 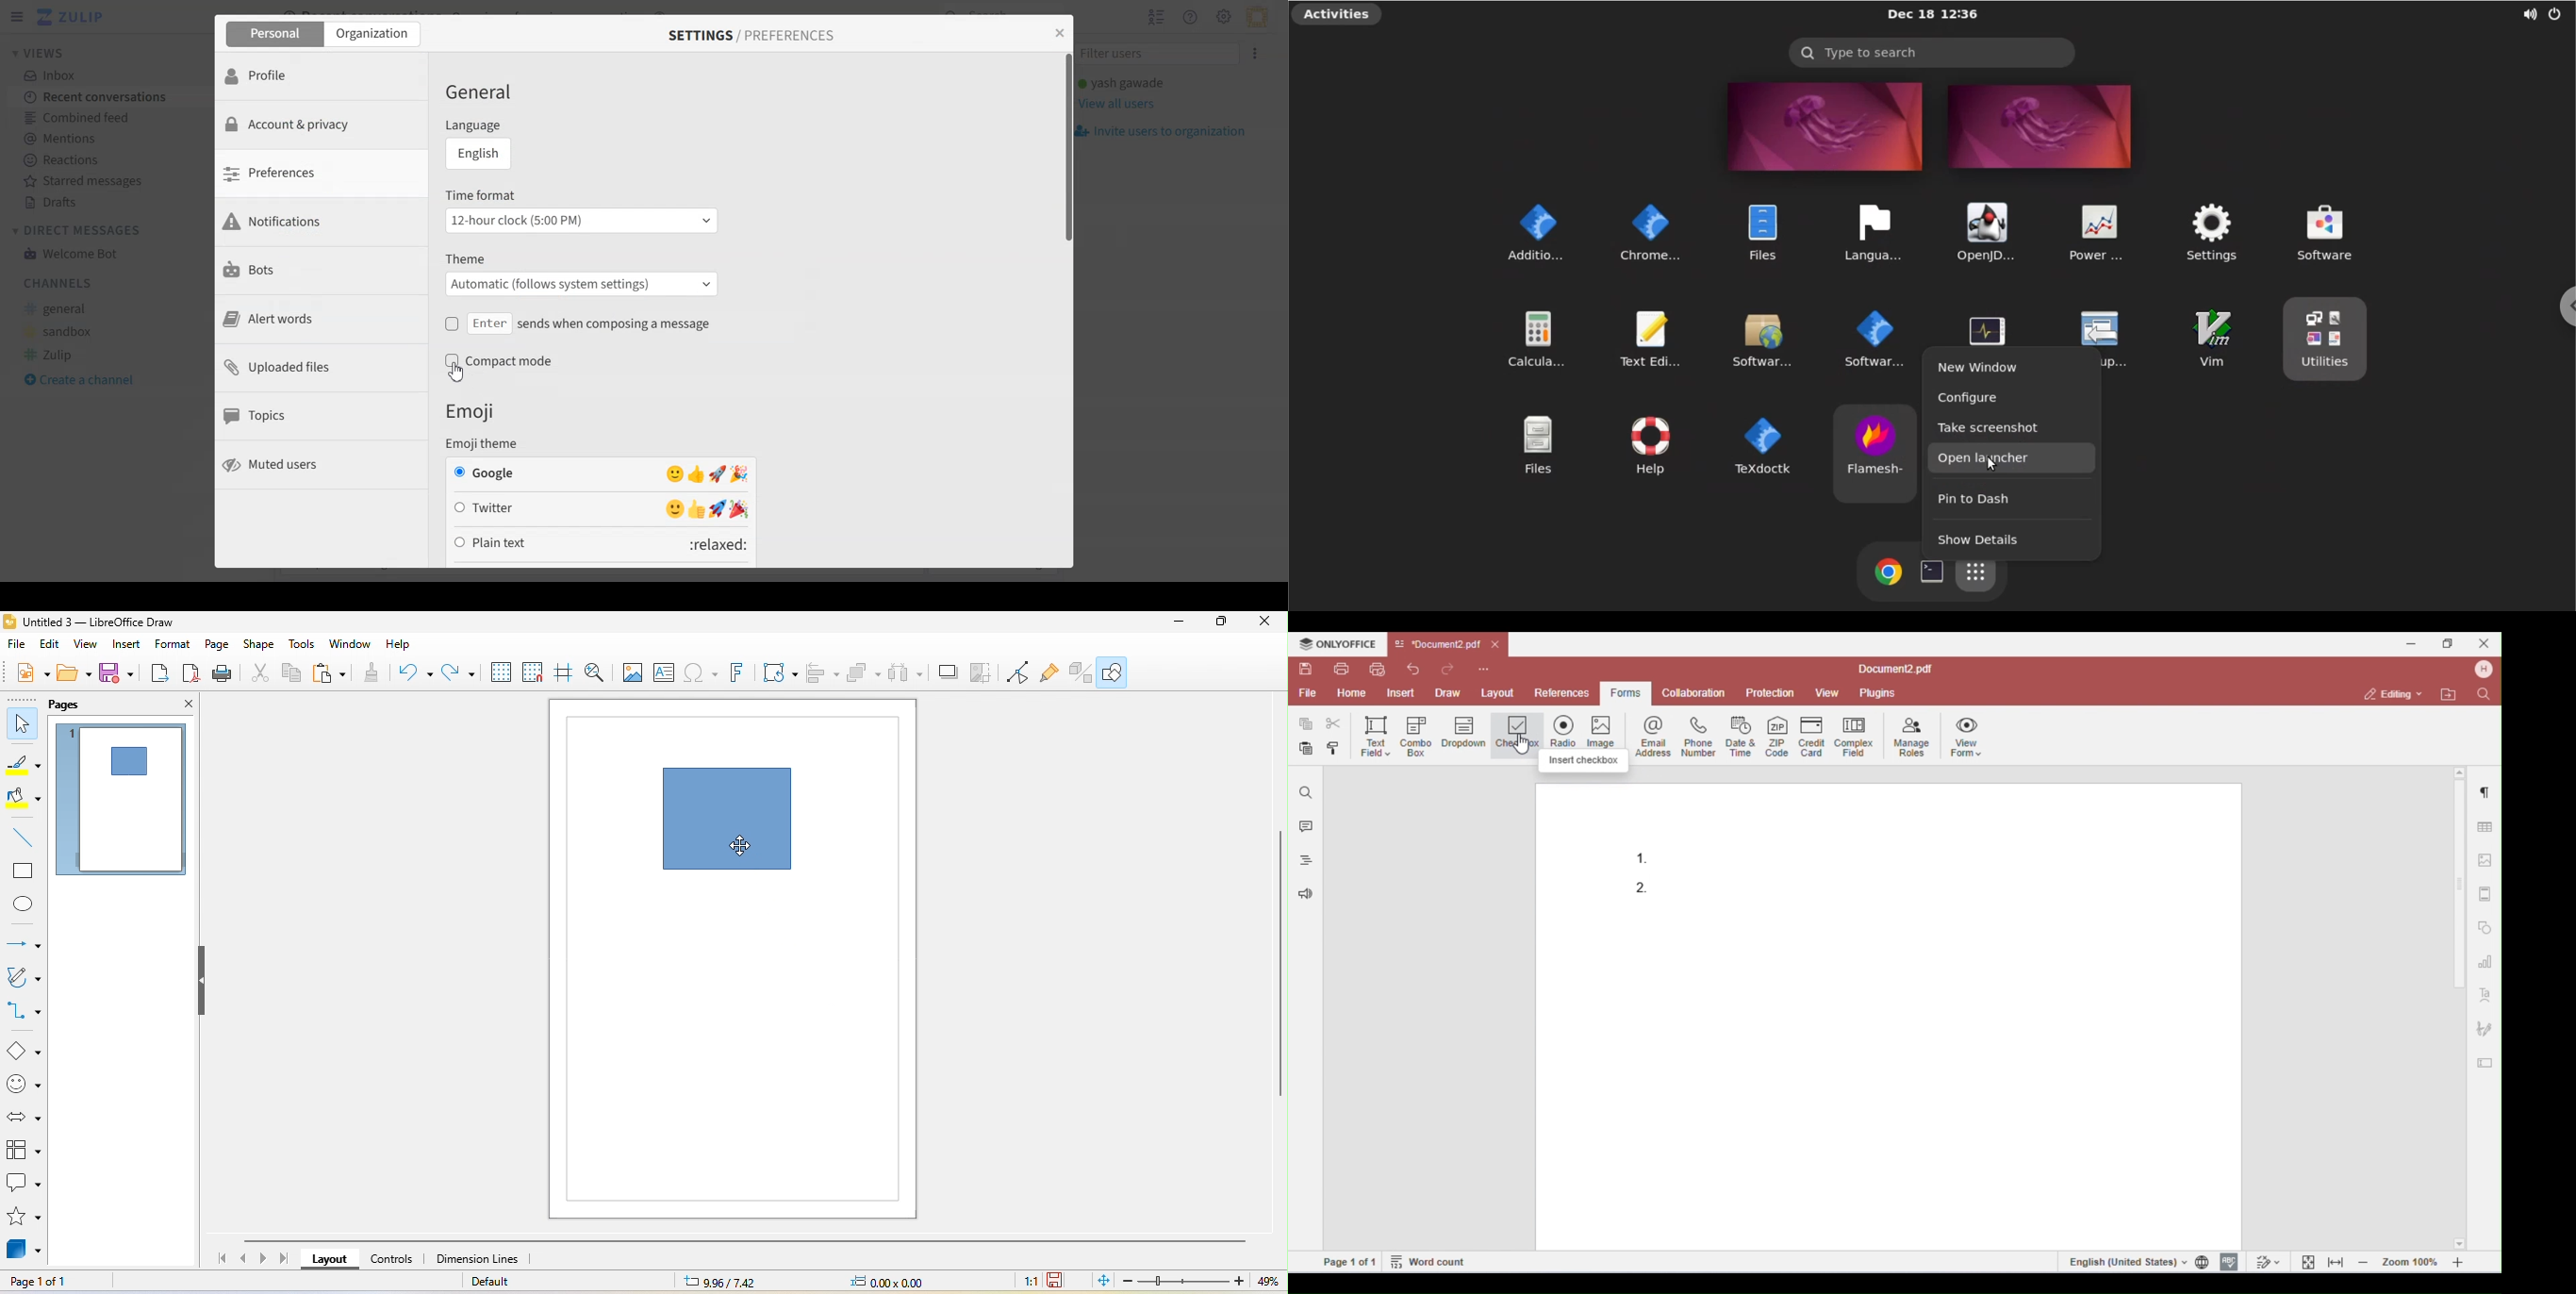 I want to click on Topics, so click(x=321, y=416).